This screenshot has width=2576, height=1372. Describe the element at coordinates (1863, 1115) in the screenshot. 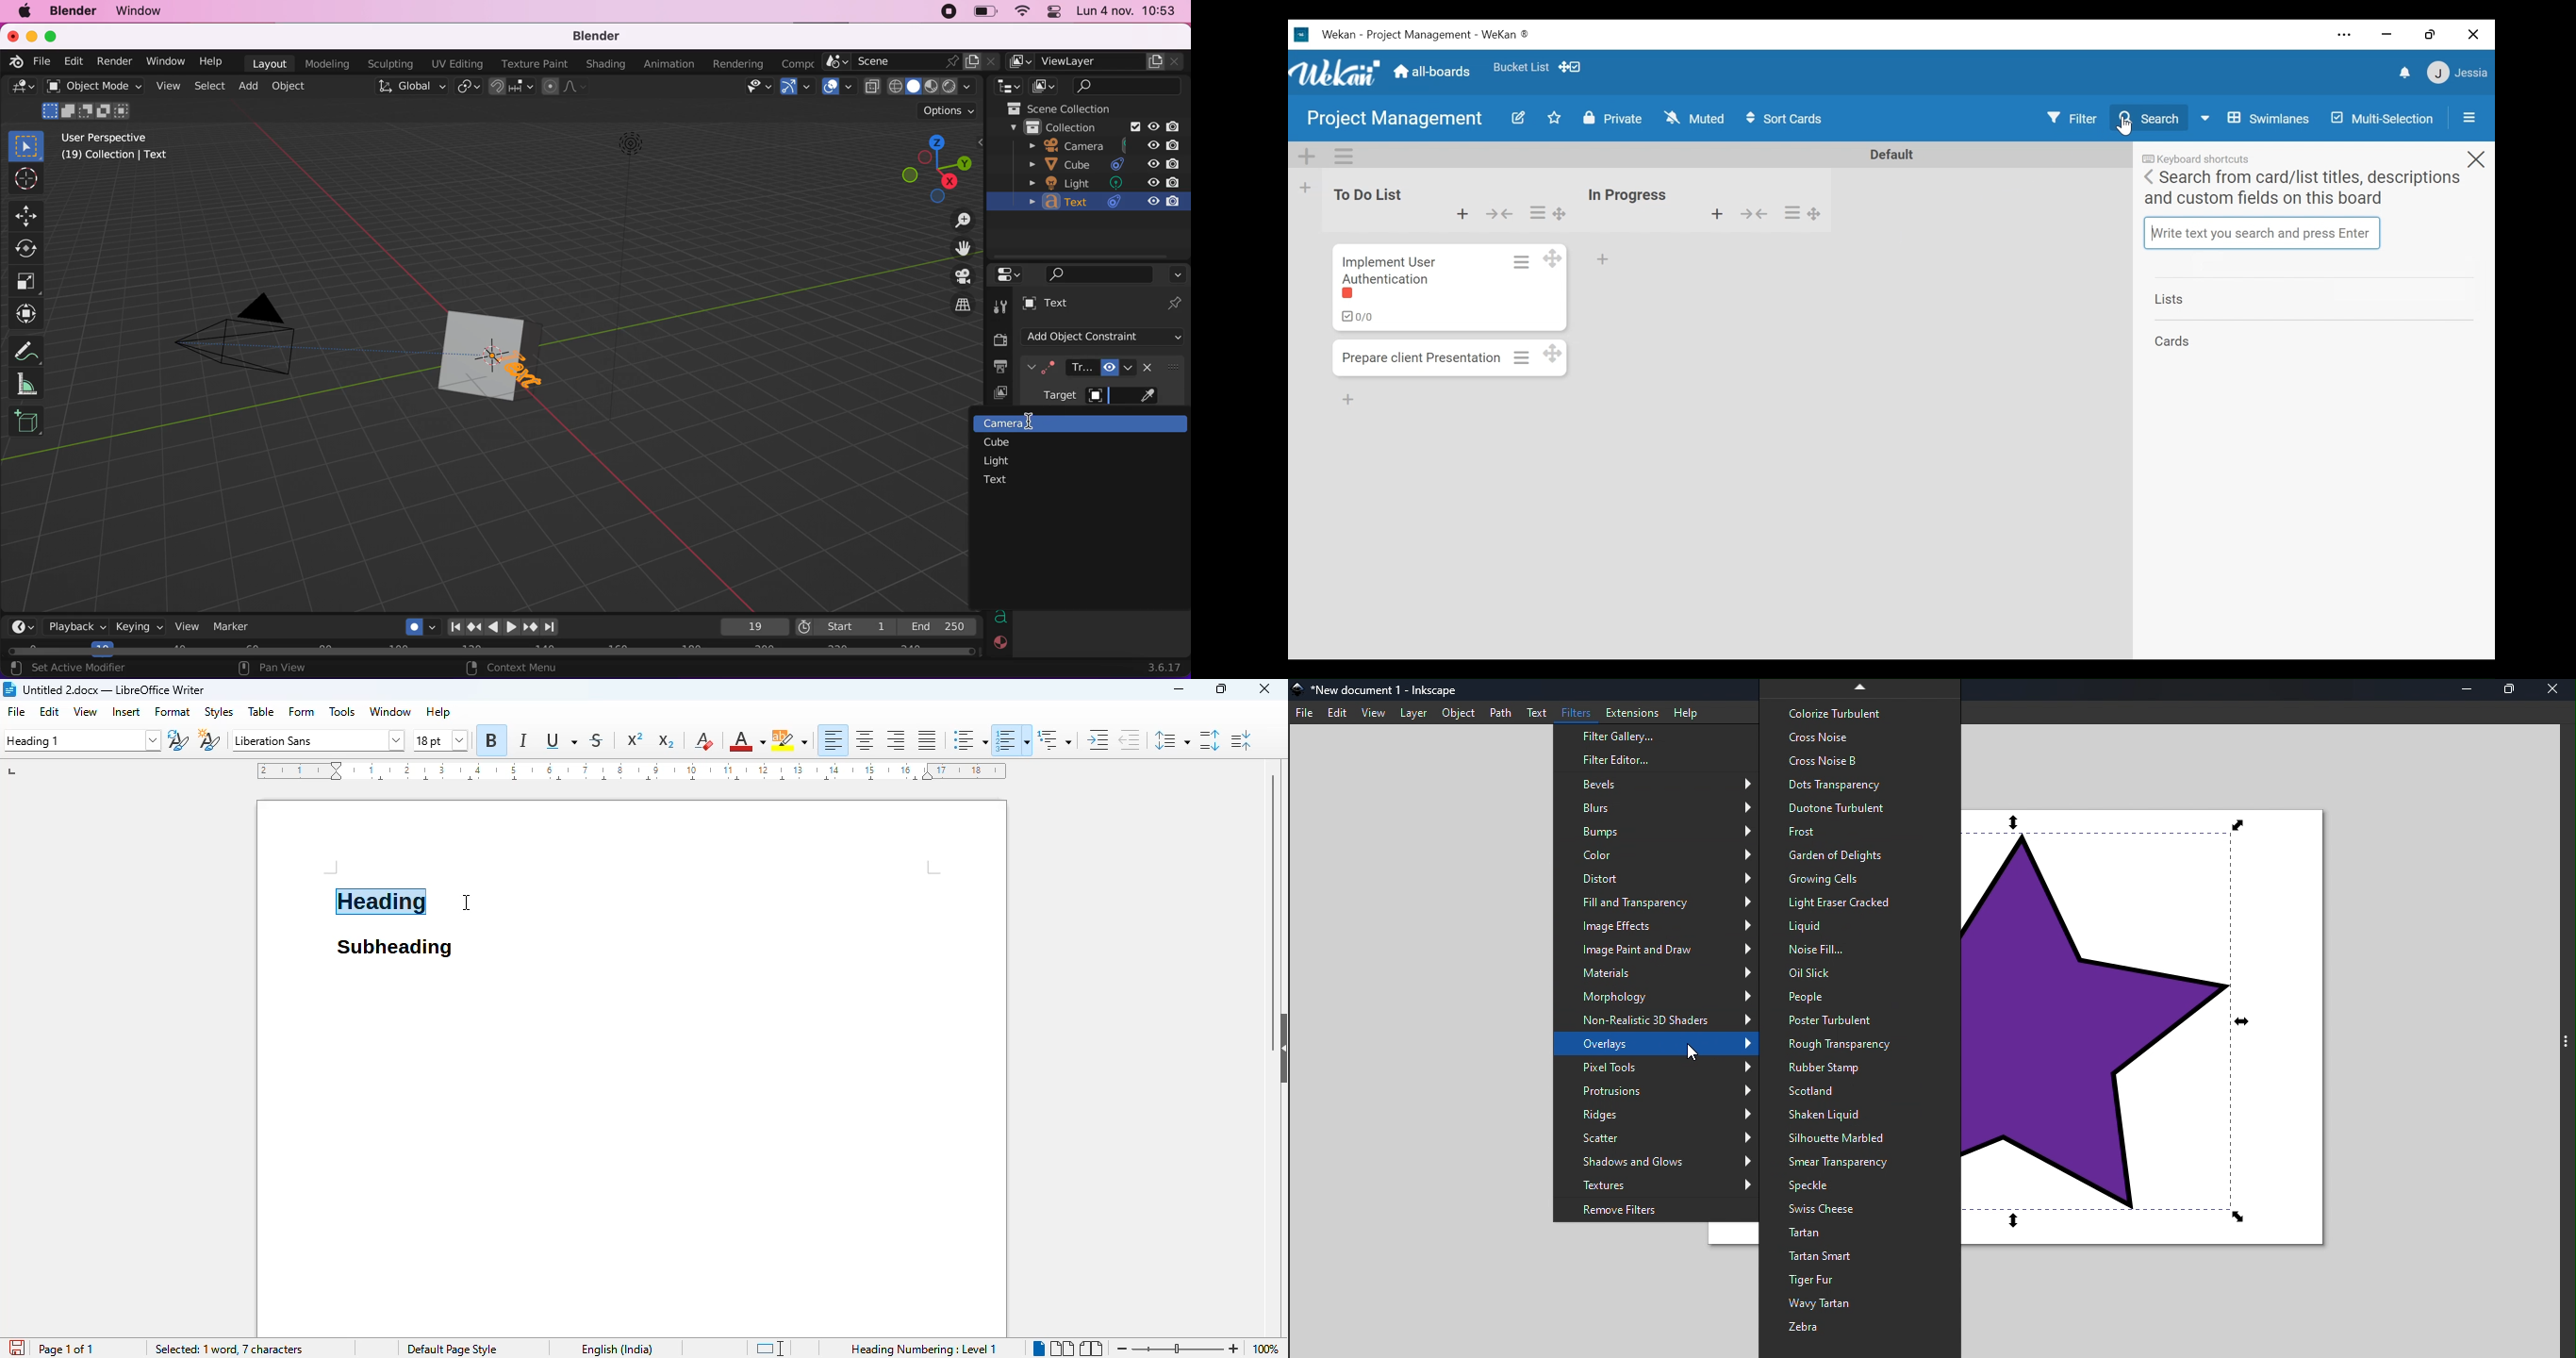

I see `Shaken liquid` at that location.